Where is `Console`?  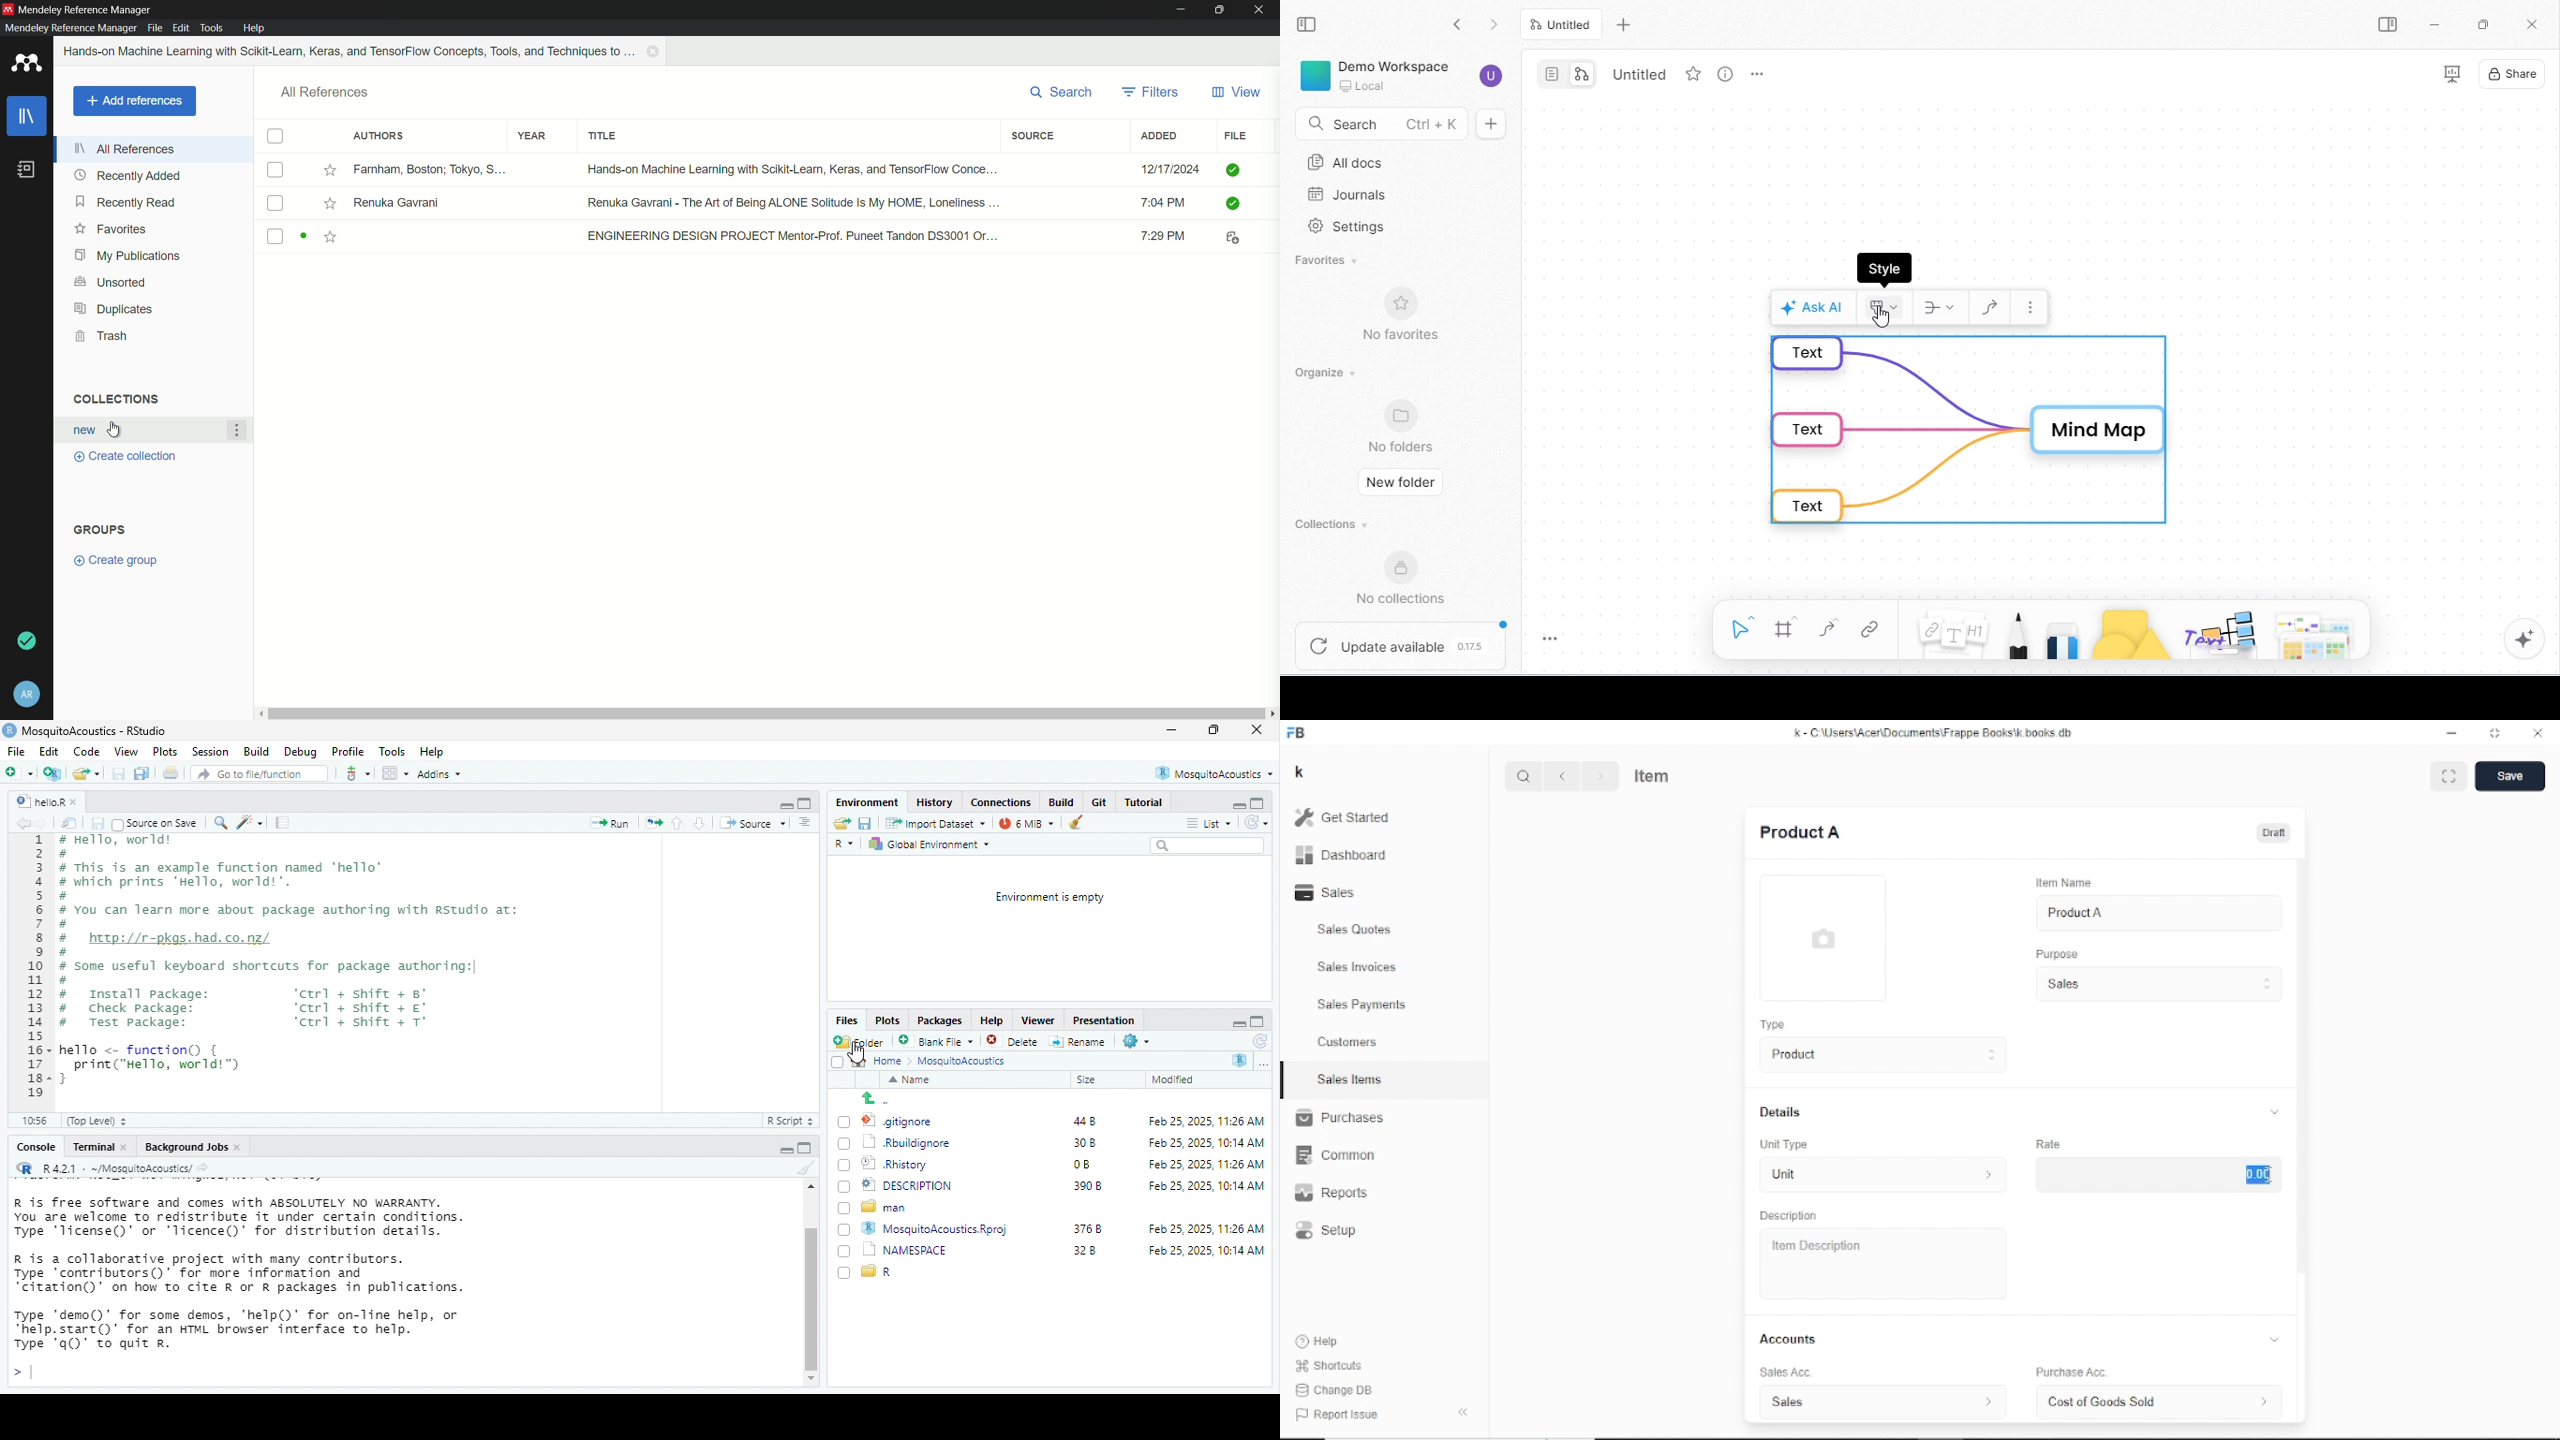 Console is located at coordinates (34, 1149).